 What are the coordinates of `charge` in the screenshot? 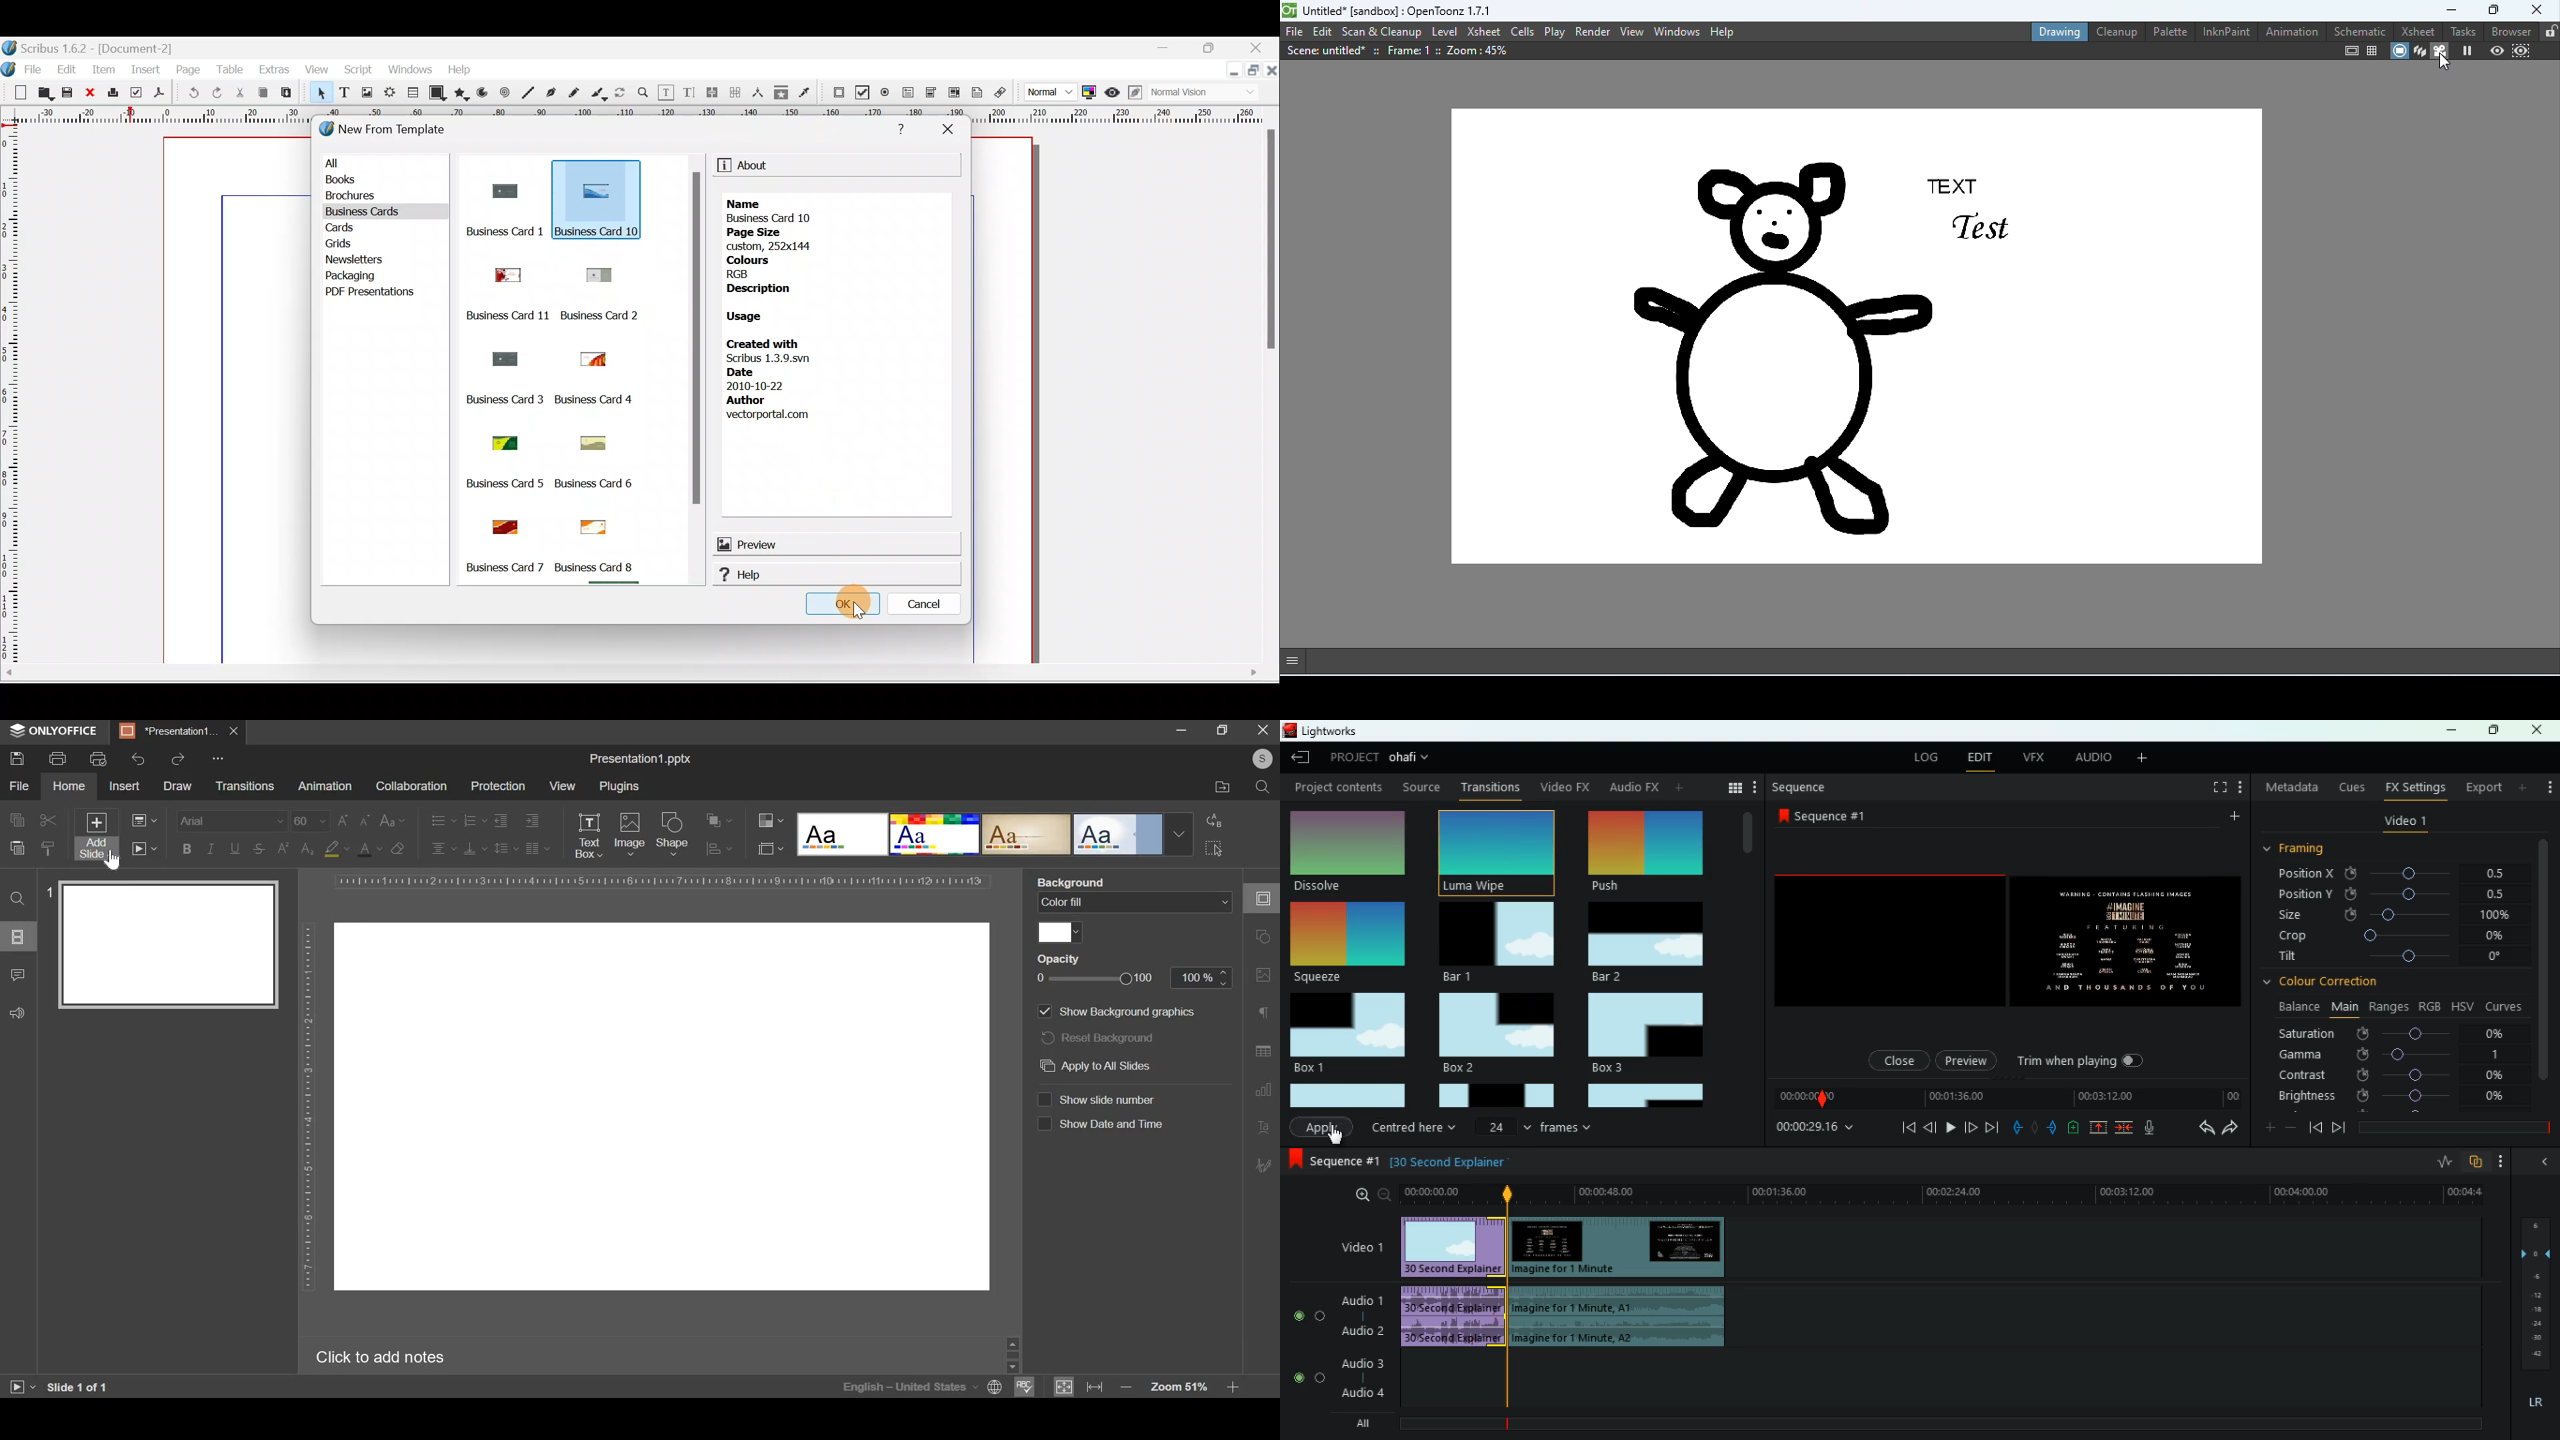 It's located at (2074, 1128).